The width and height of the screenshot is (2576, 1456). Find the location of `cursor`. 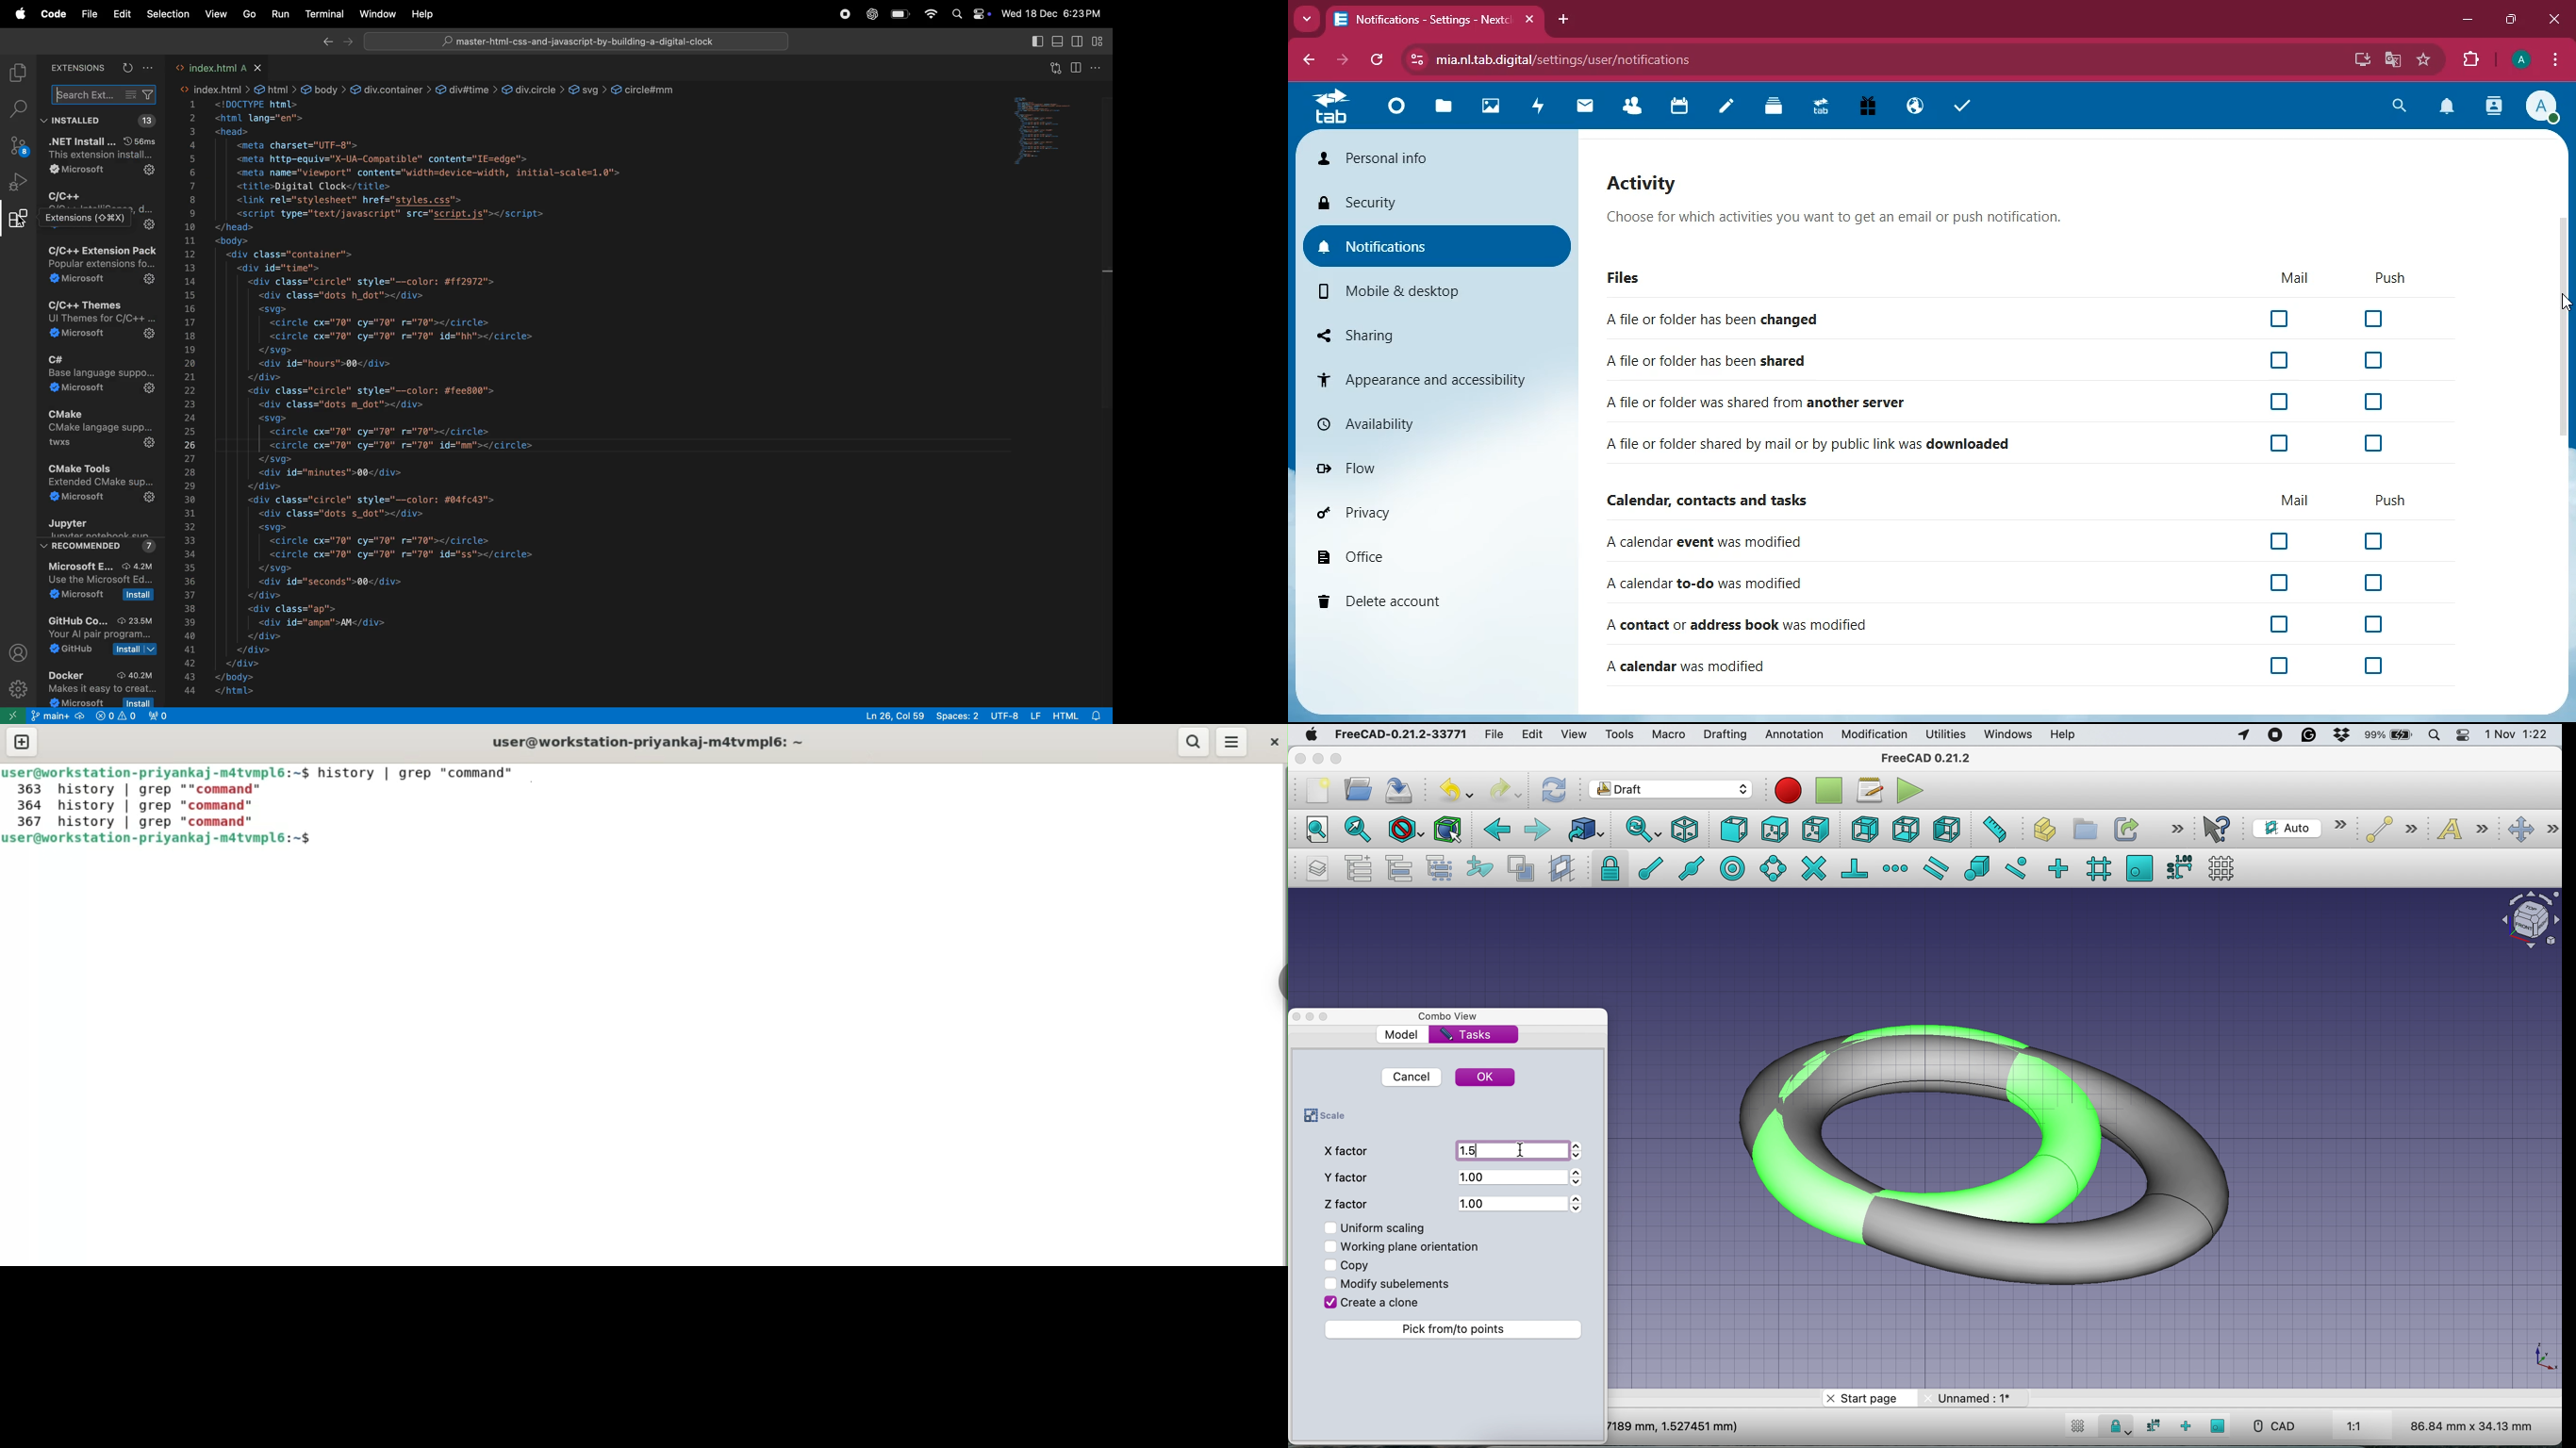

cursor is located at coordinates (1523, 1149).